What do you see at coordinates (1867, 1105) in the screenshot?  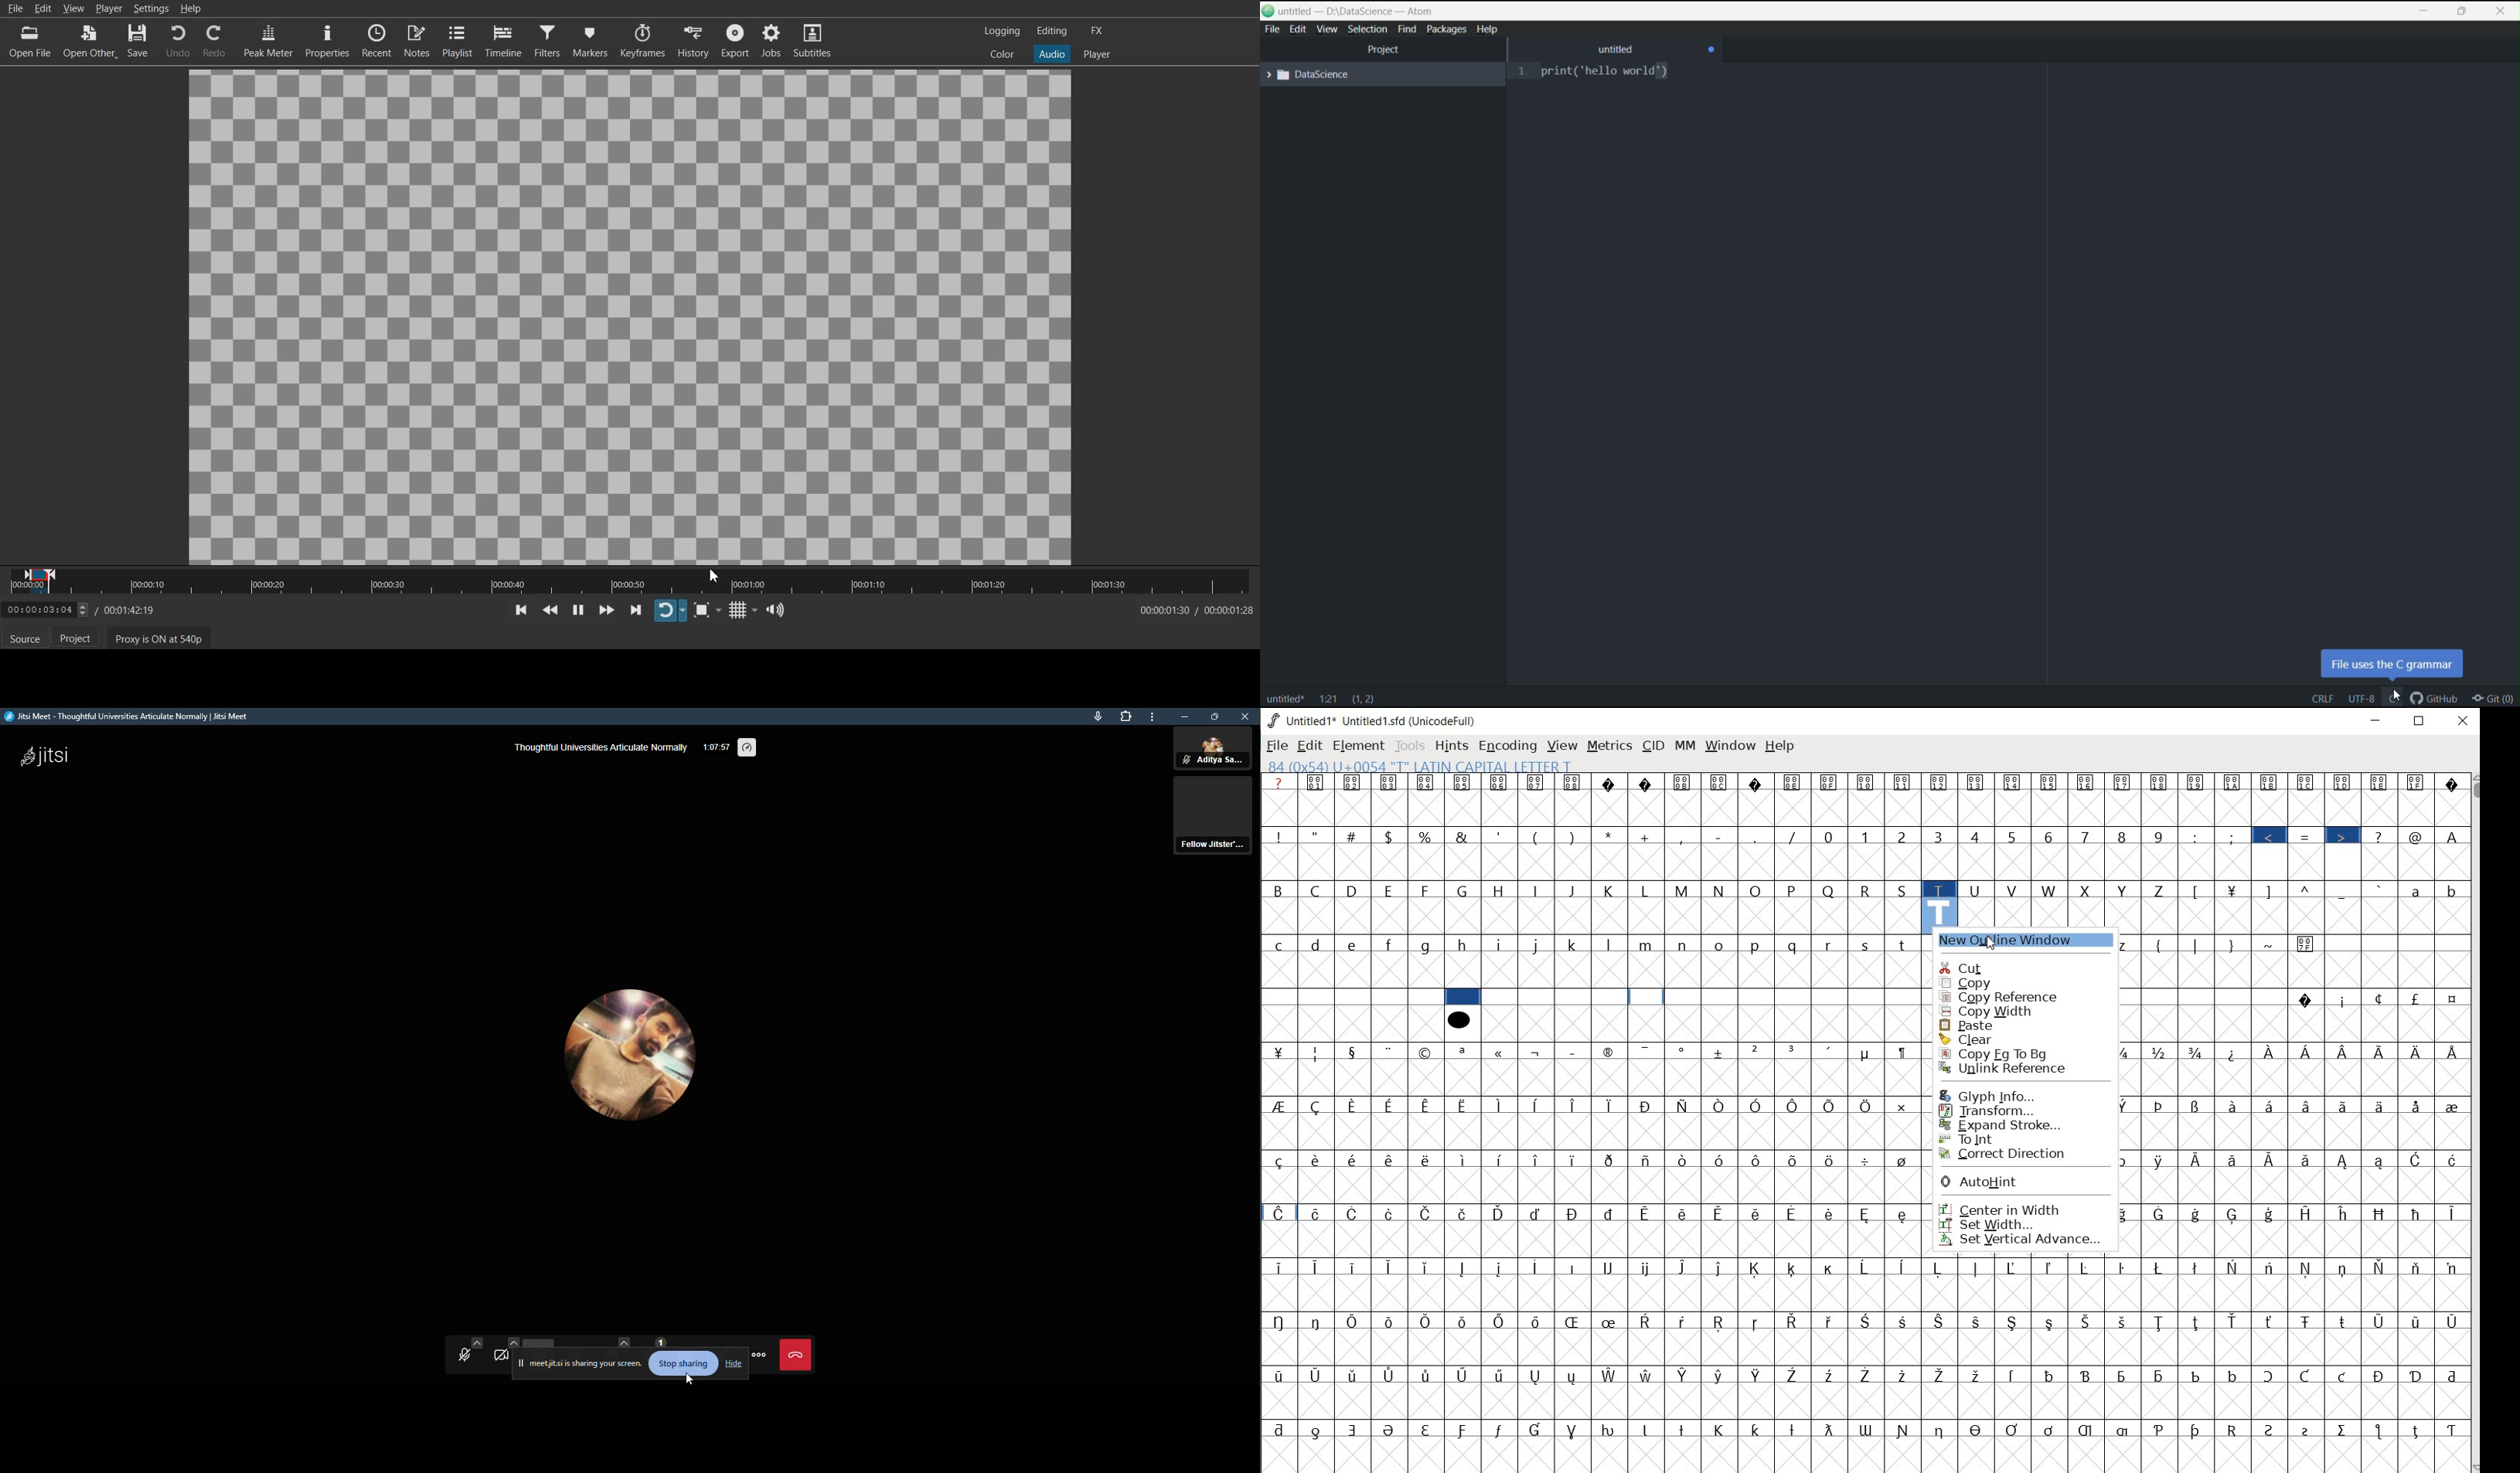 I see `Symbol` at bounding box center [1867, 1105].